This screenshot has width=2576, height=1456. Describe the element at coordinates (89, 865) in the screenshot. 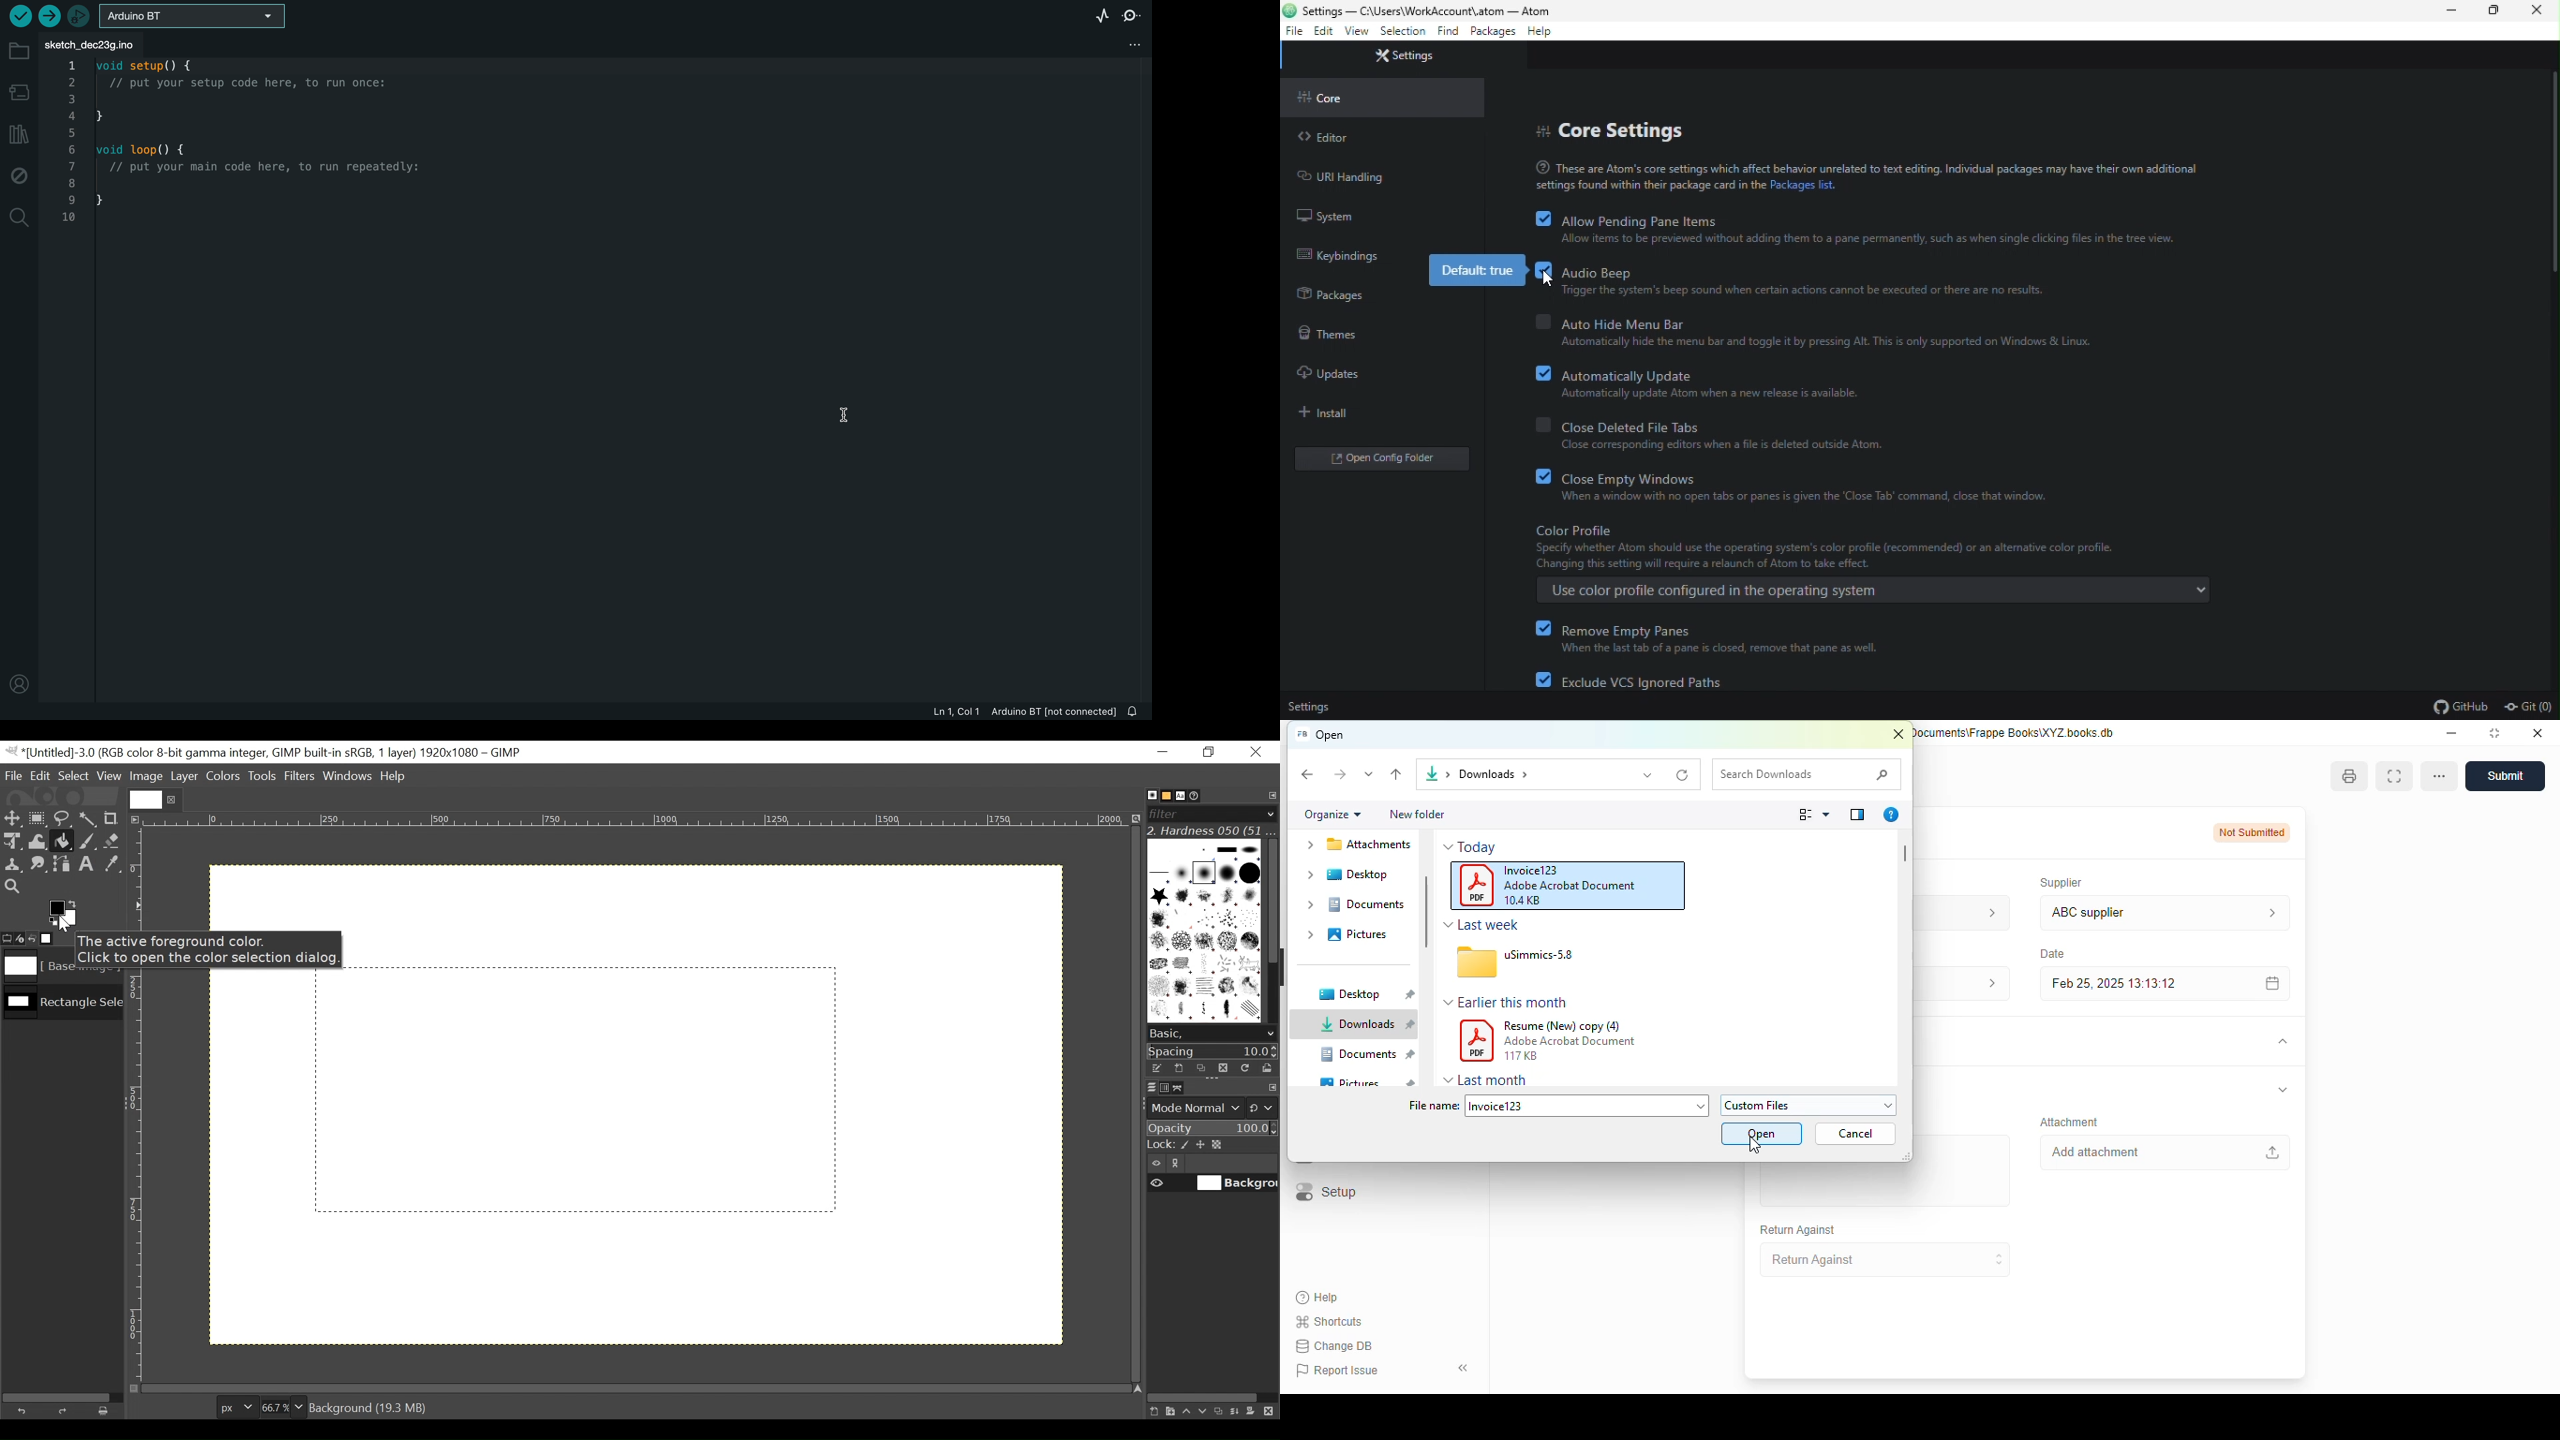

I see `Text tool` at that location.